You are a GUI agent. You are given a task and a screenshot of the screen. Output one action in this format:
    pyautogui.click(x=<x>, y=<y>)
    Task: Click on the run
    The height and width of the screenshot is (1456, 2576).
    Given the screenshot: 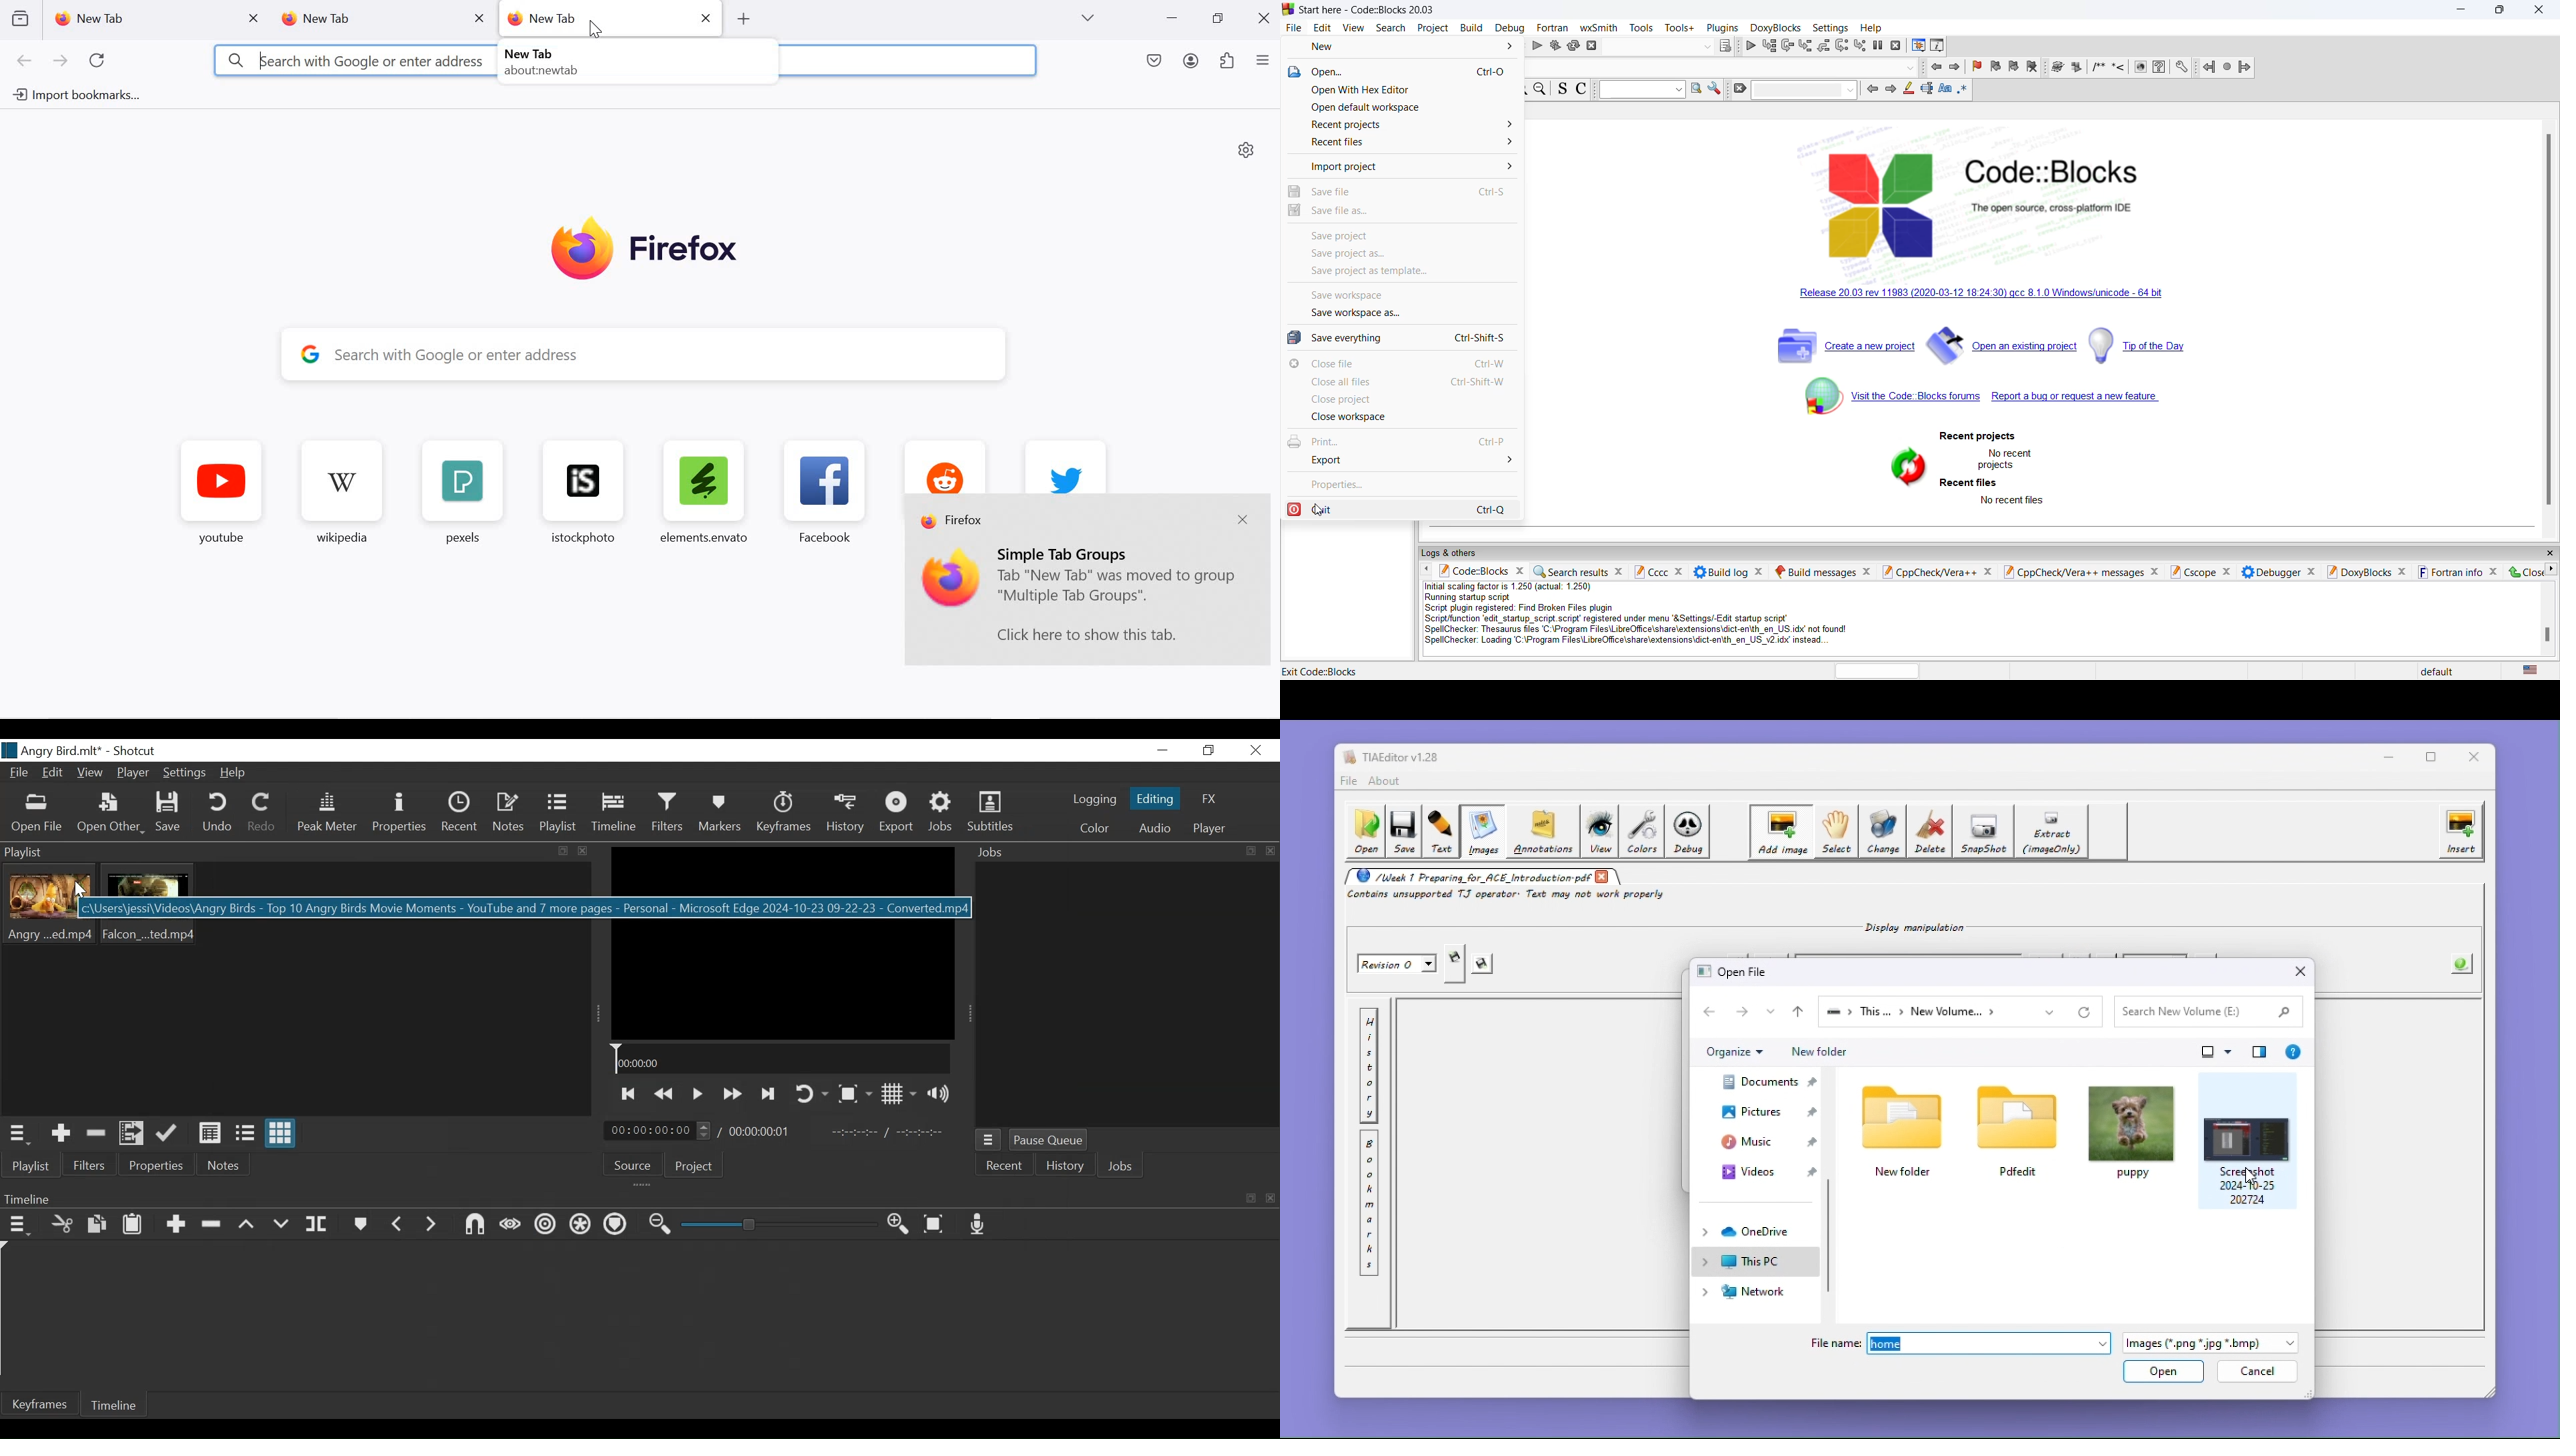 What is the action you would take?
    pyautogui.click(x=1539, y=47)
    